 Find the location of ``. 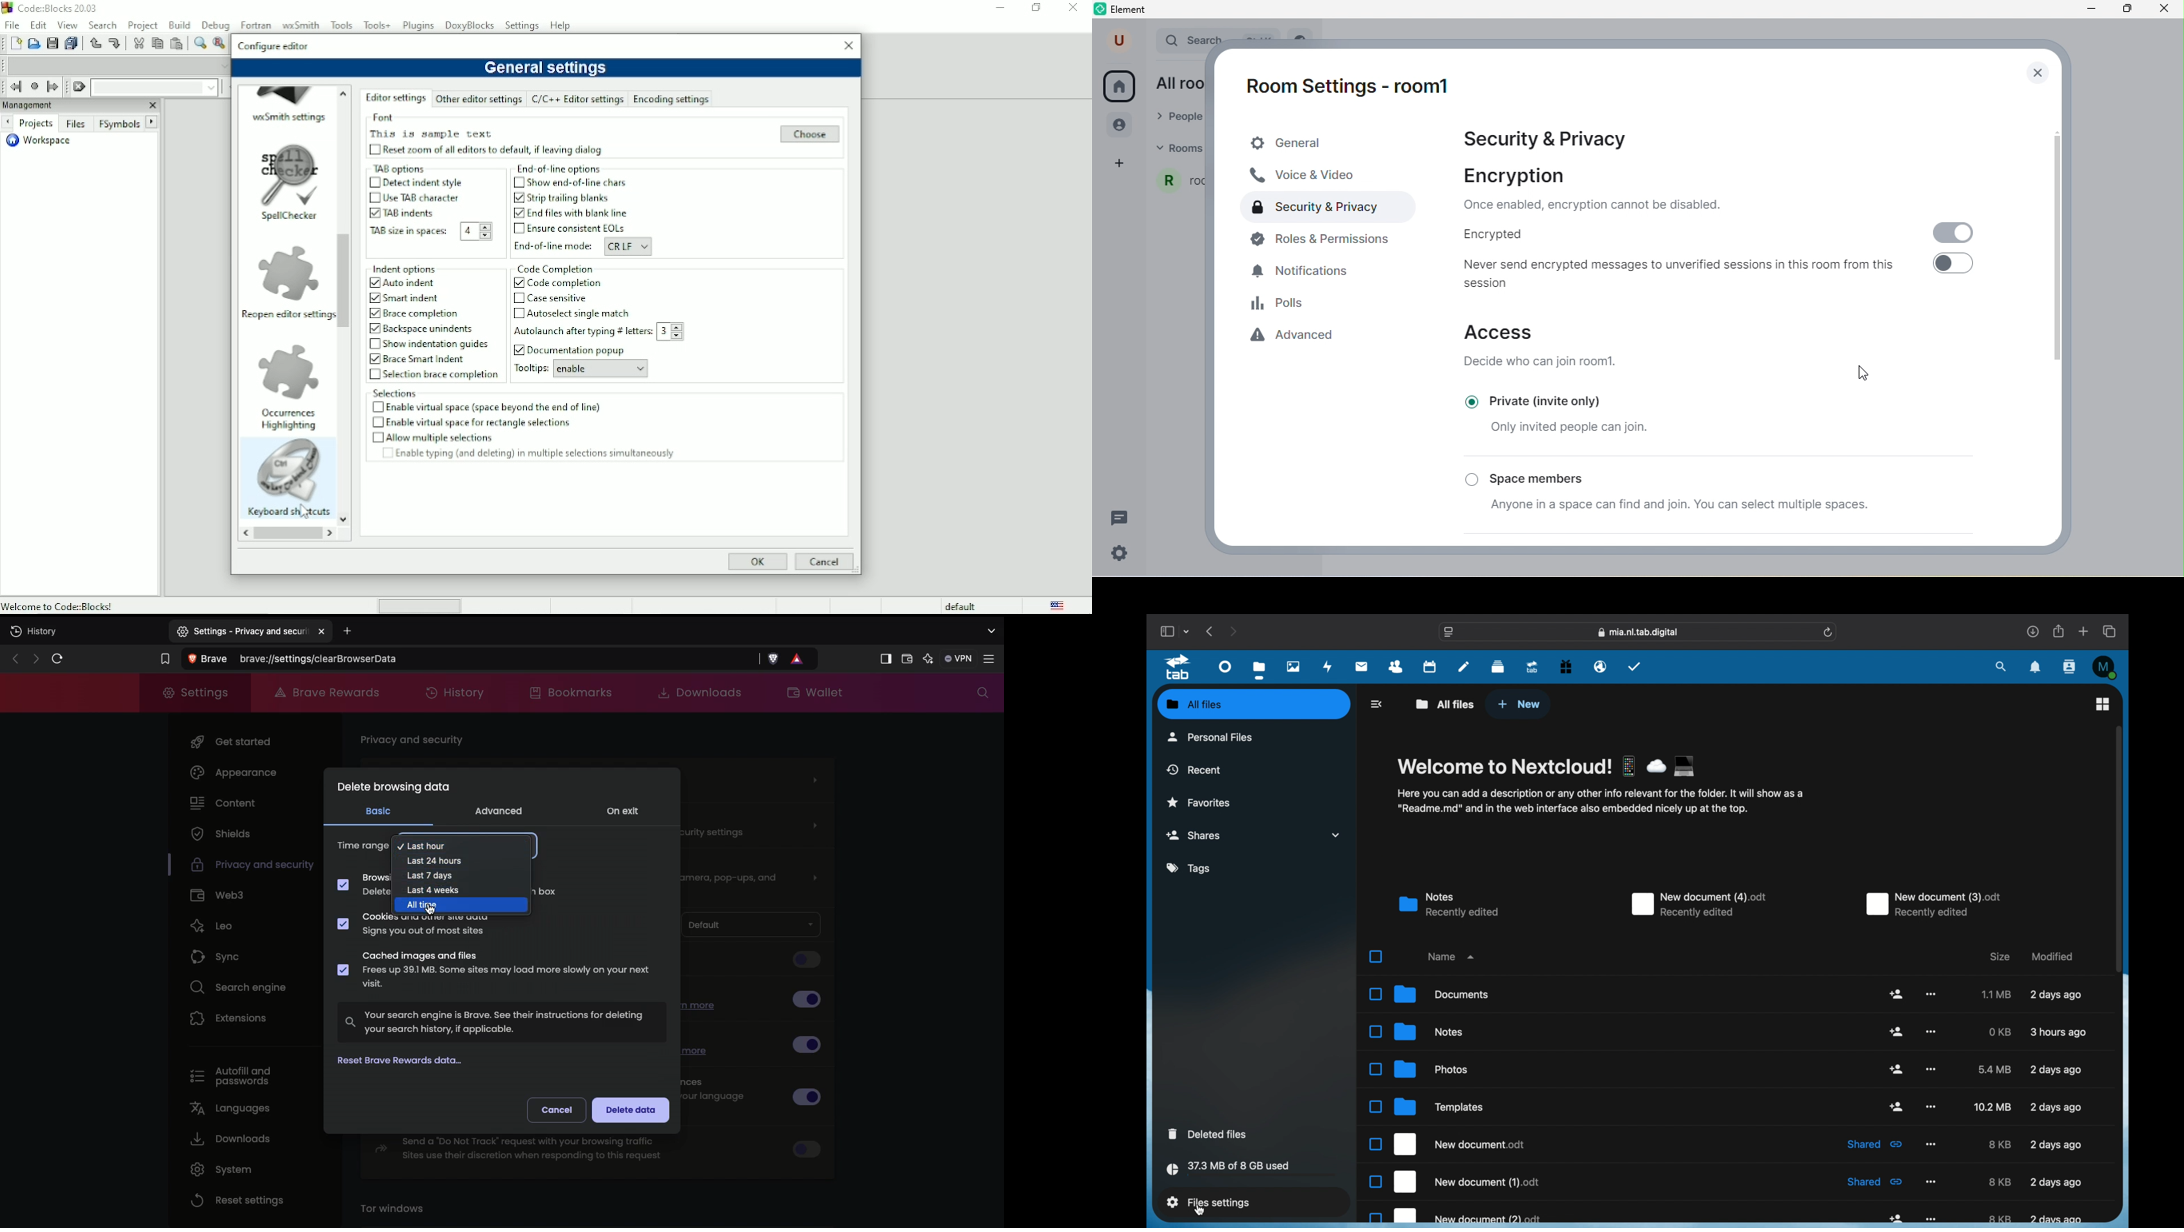

 is located at coordinates (517, 228).